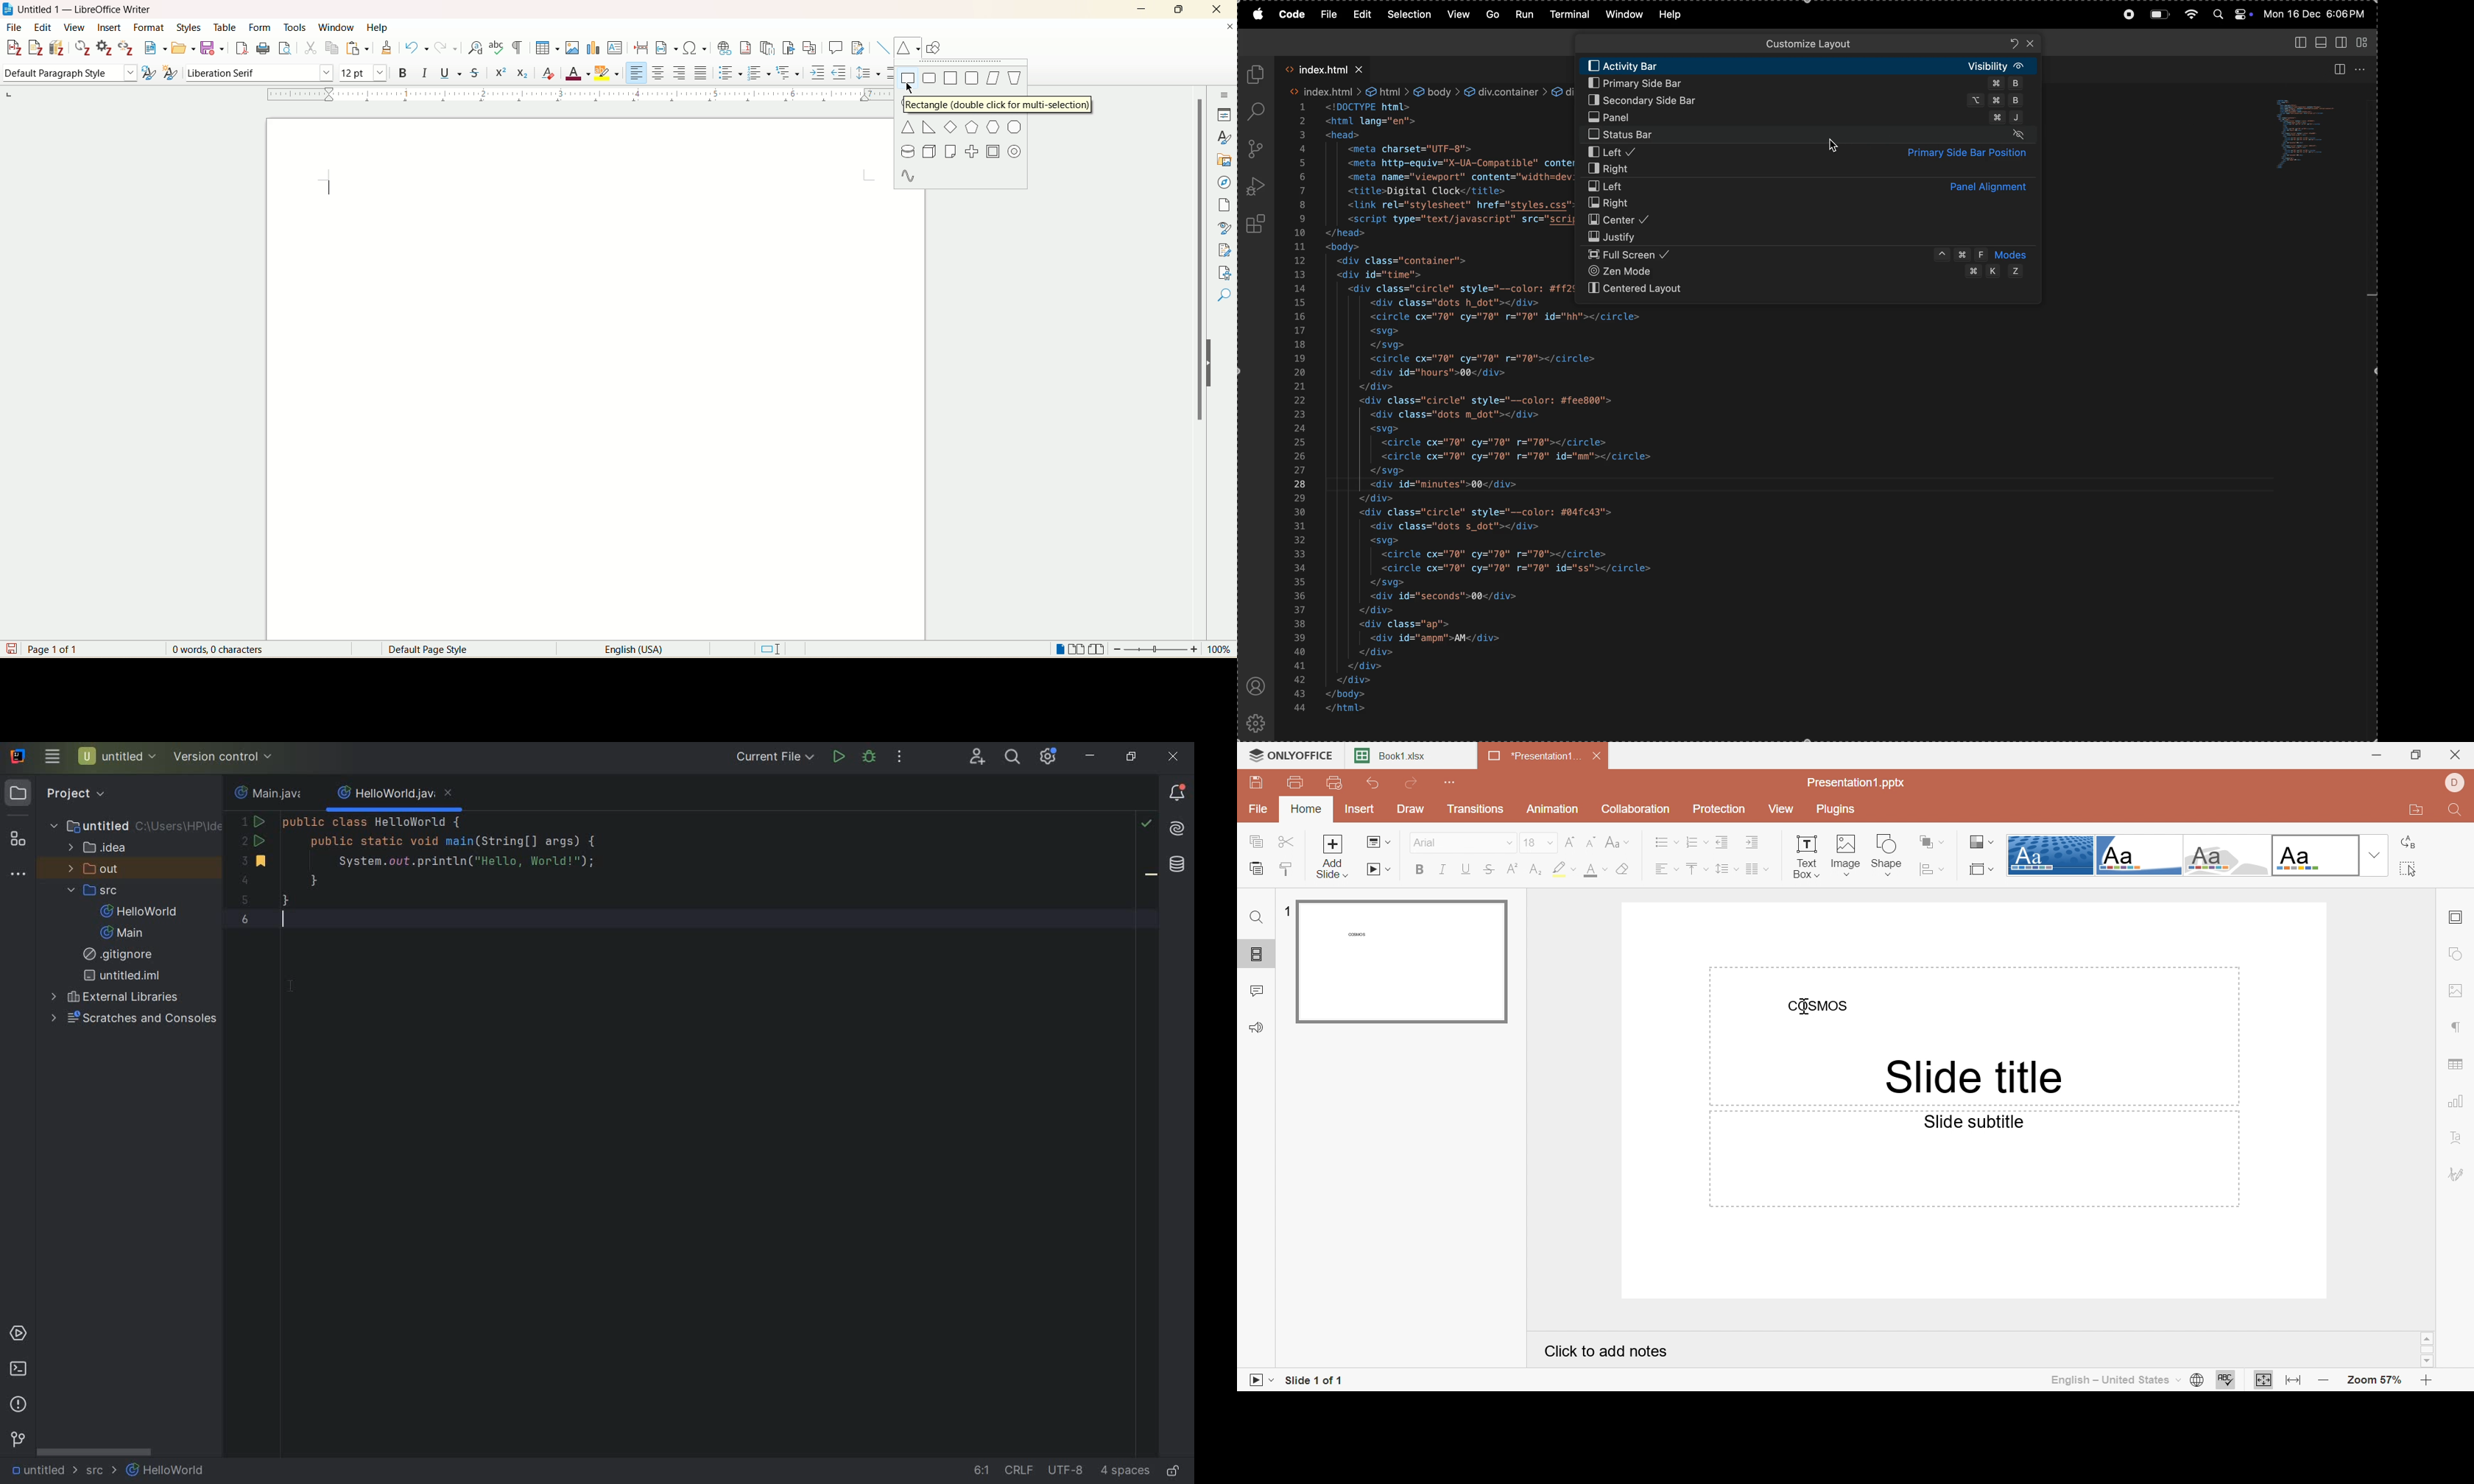 The image size is (2492, 1484). Describe the element at coordinates (476, 48) in the screenshot. I see `find and replace` at that location.